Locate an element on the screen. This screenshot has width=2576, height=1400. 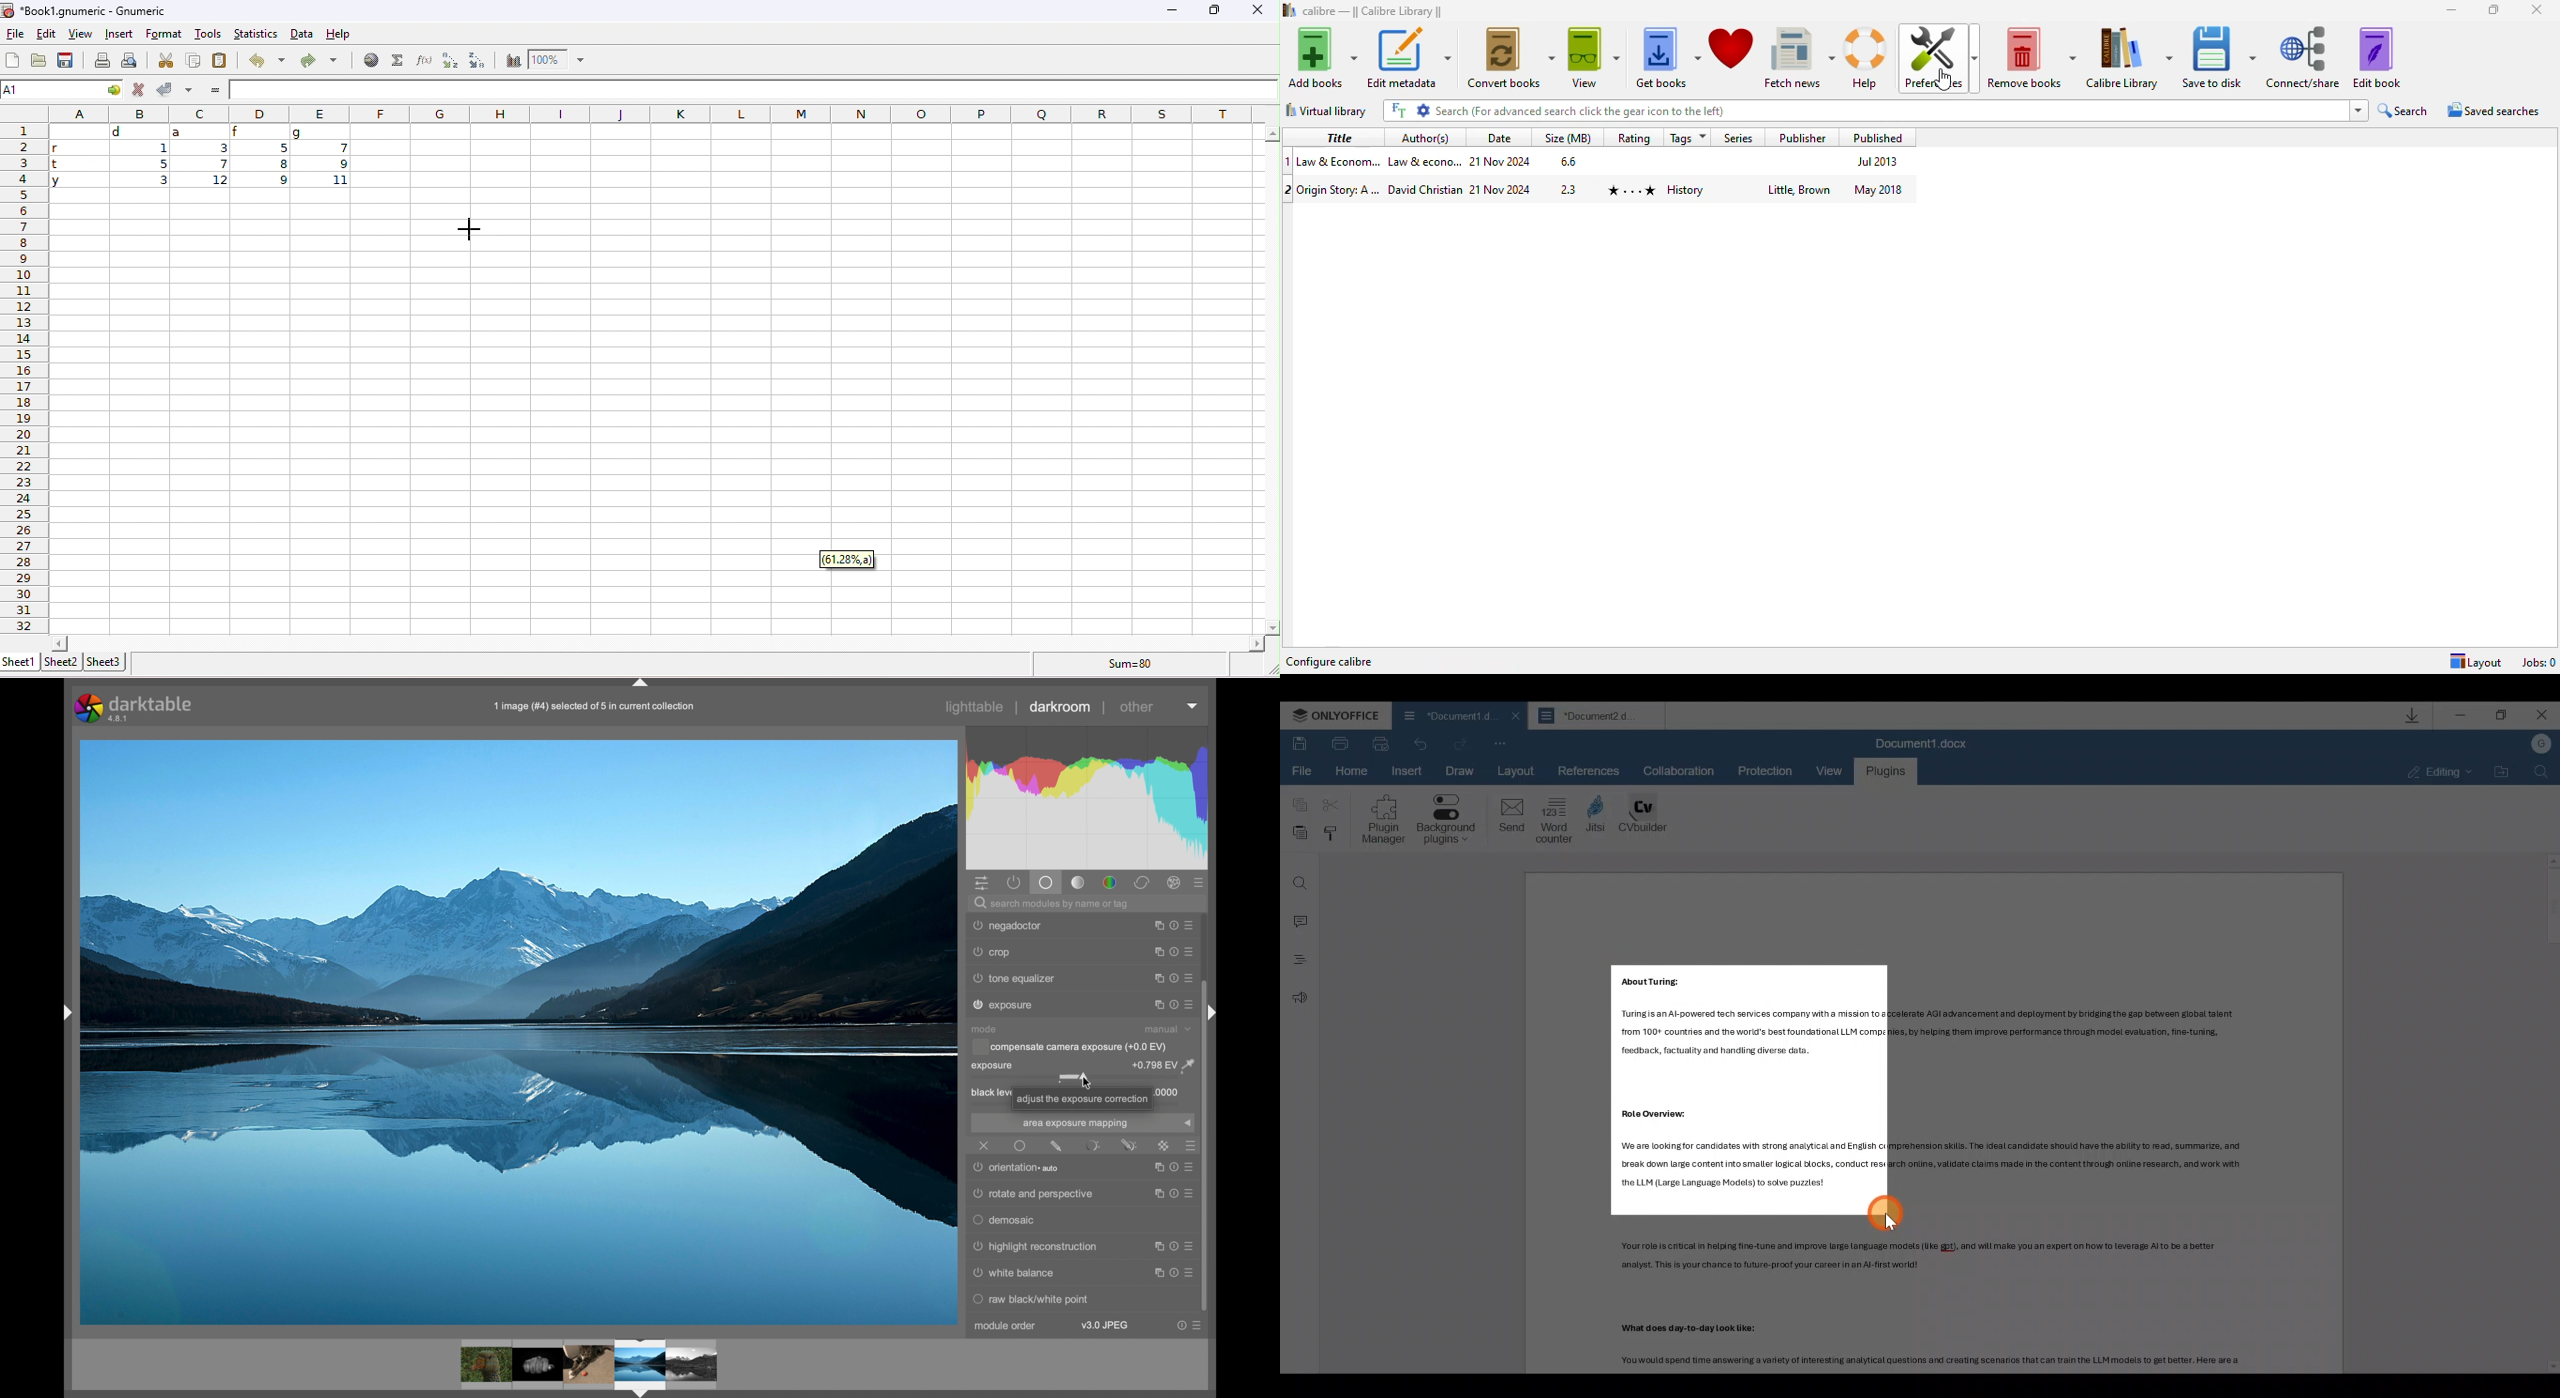
minimize is located at coordinates (2449, 10).